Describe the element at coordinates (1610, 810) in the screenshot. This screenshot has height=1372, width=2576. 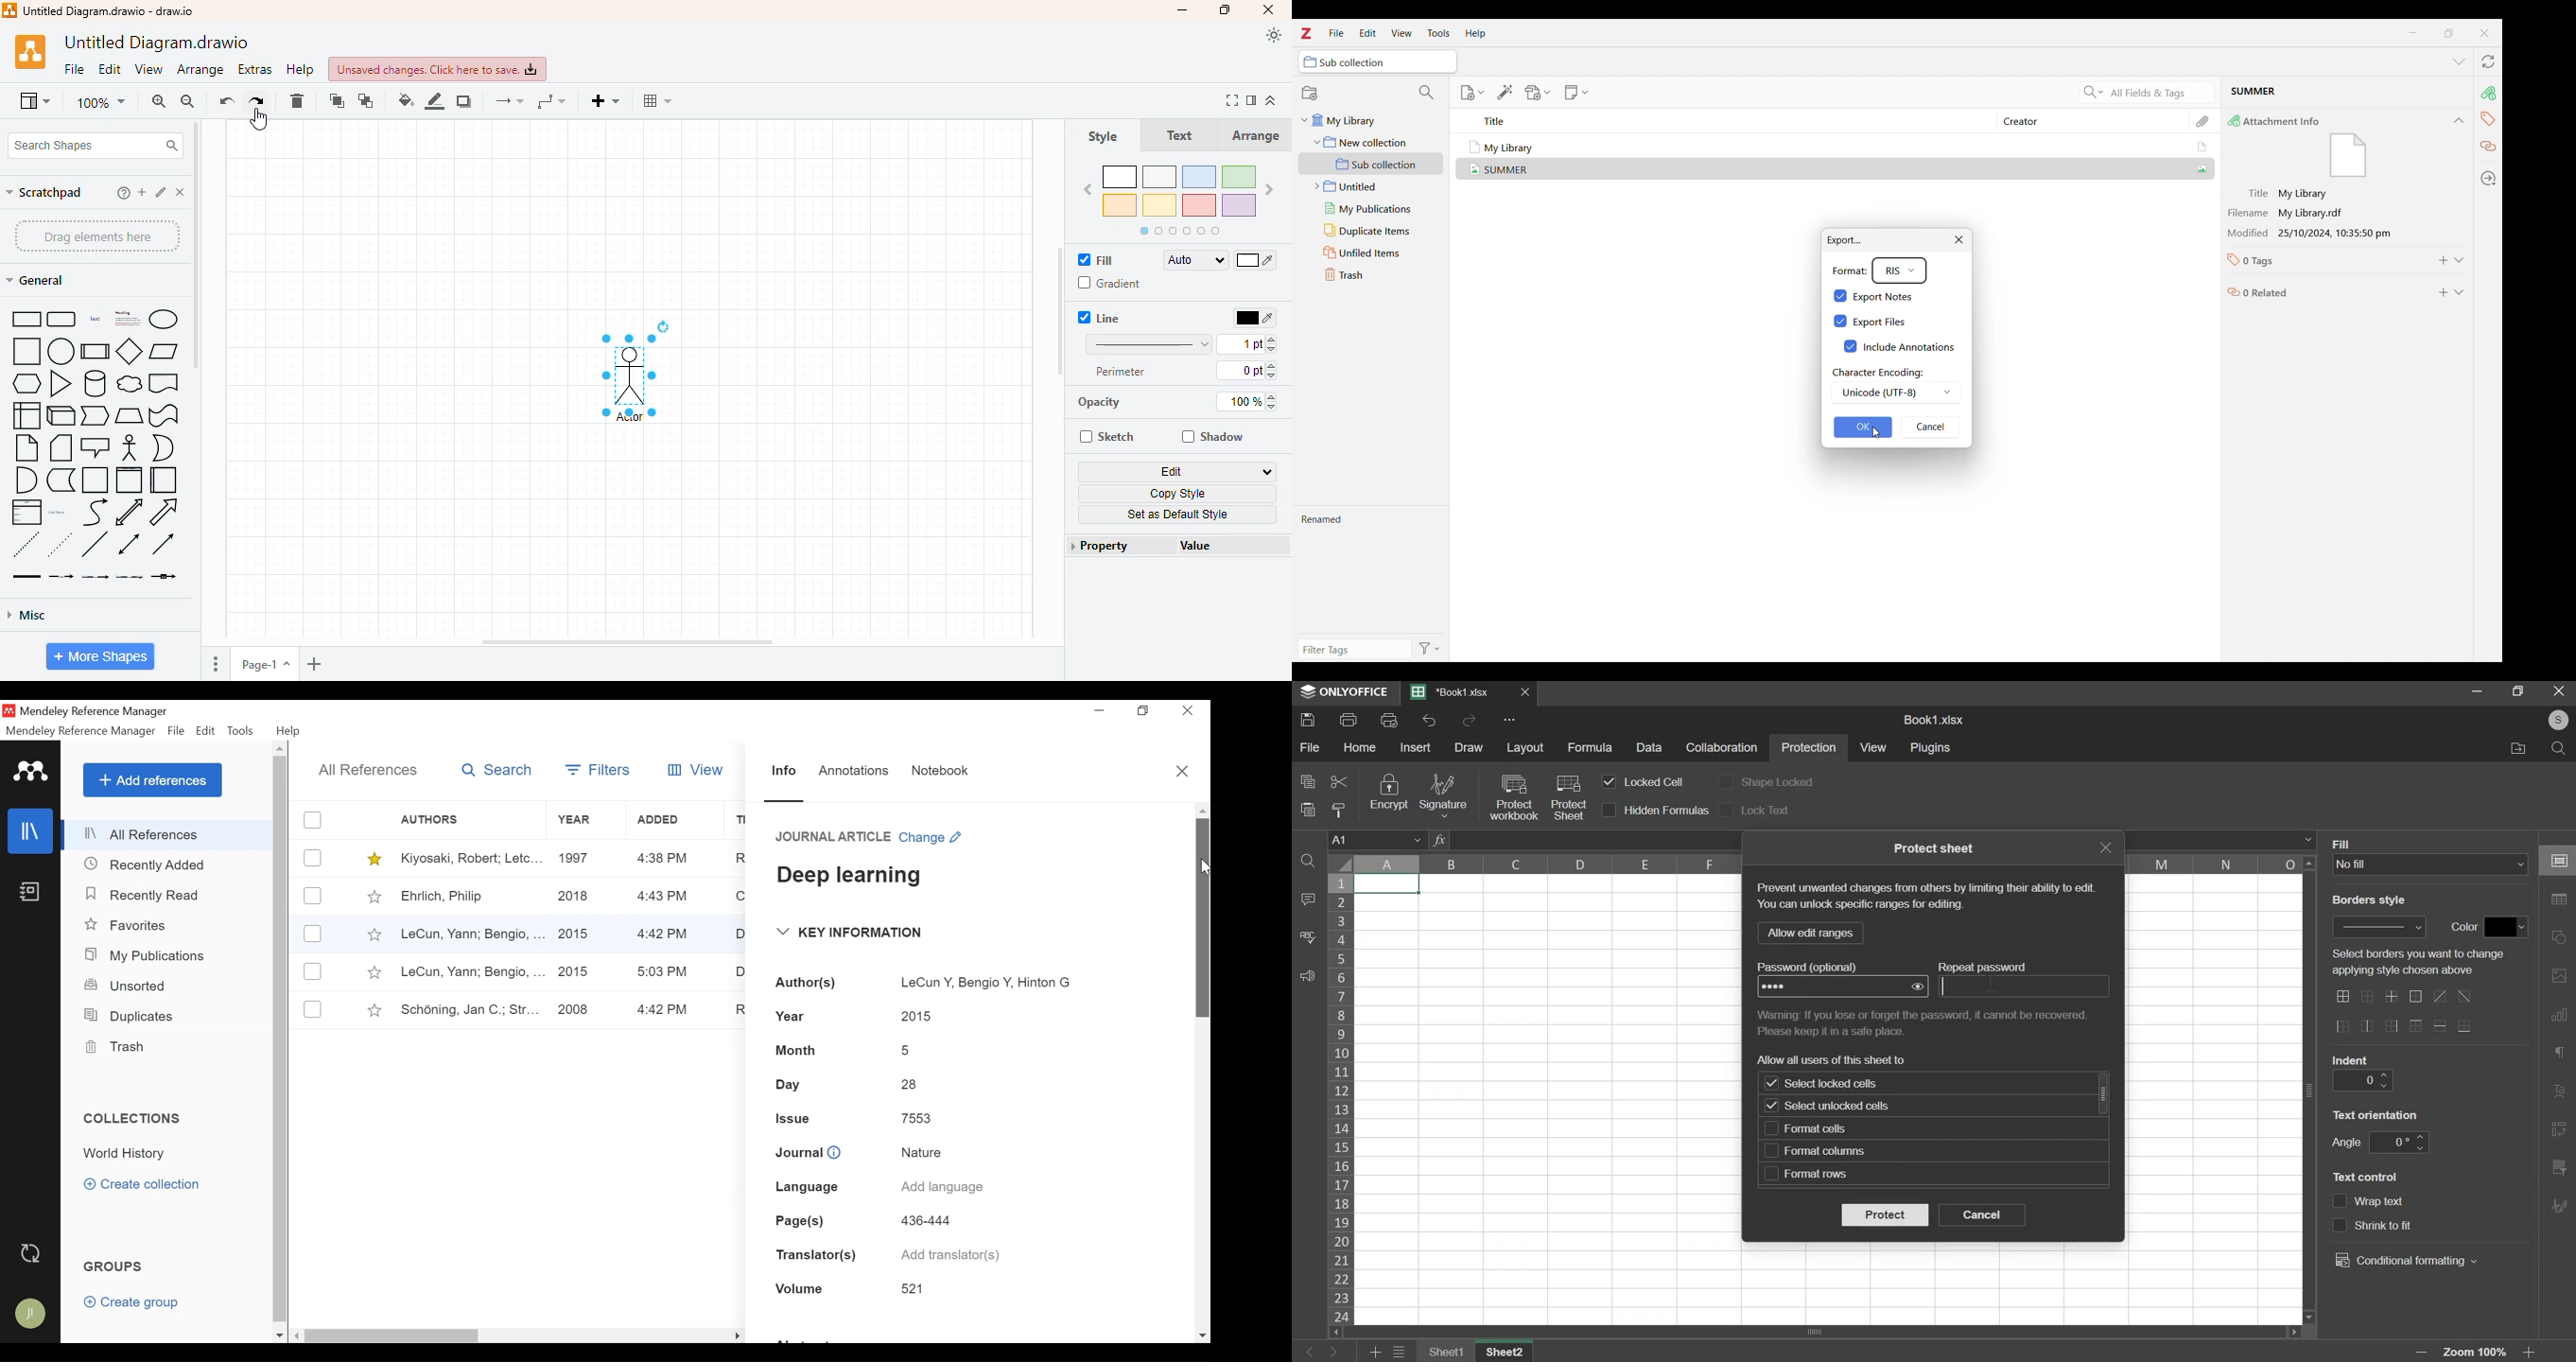
I see `checkbox` at that location.